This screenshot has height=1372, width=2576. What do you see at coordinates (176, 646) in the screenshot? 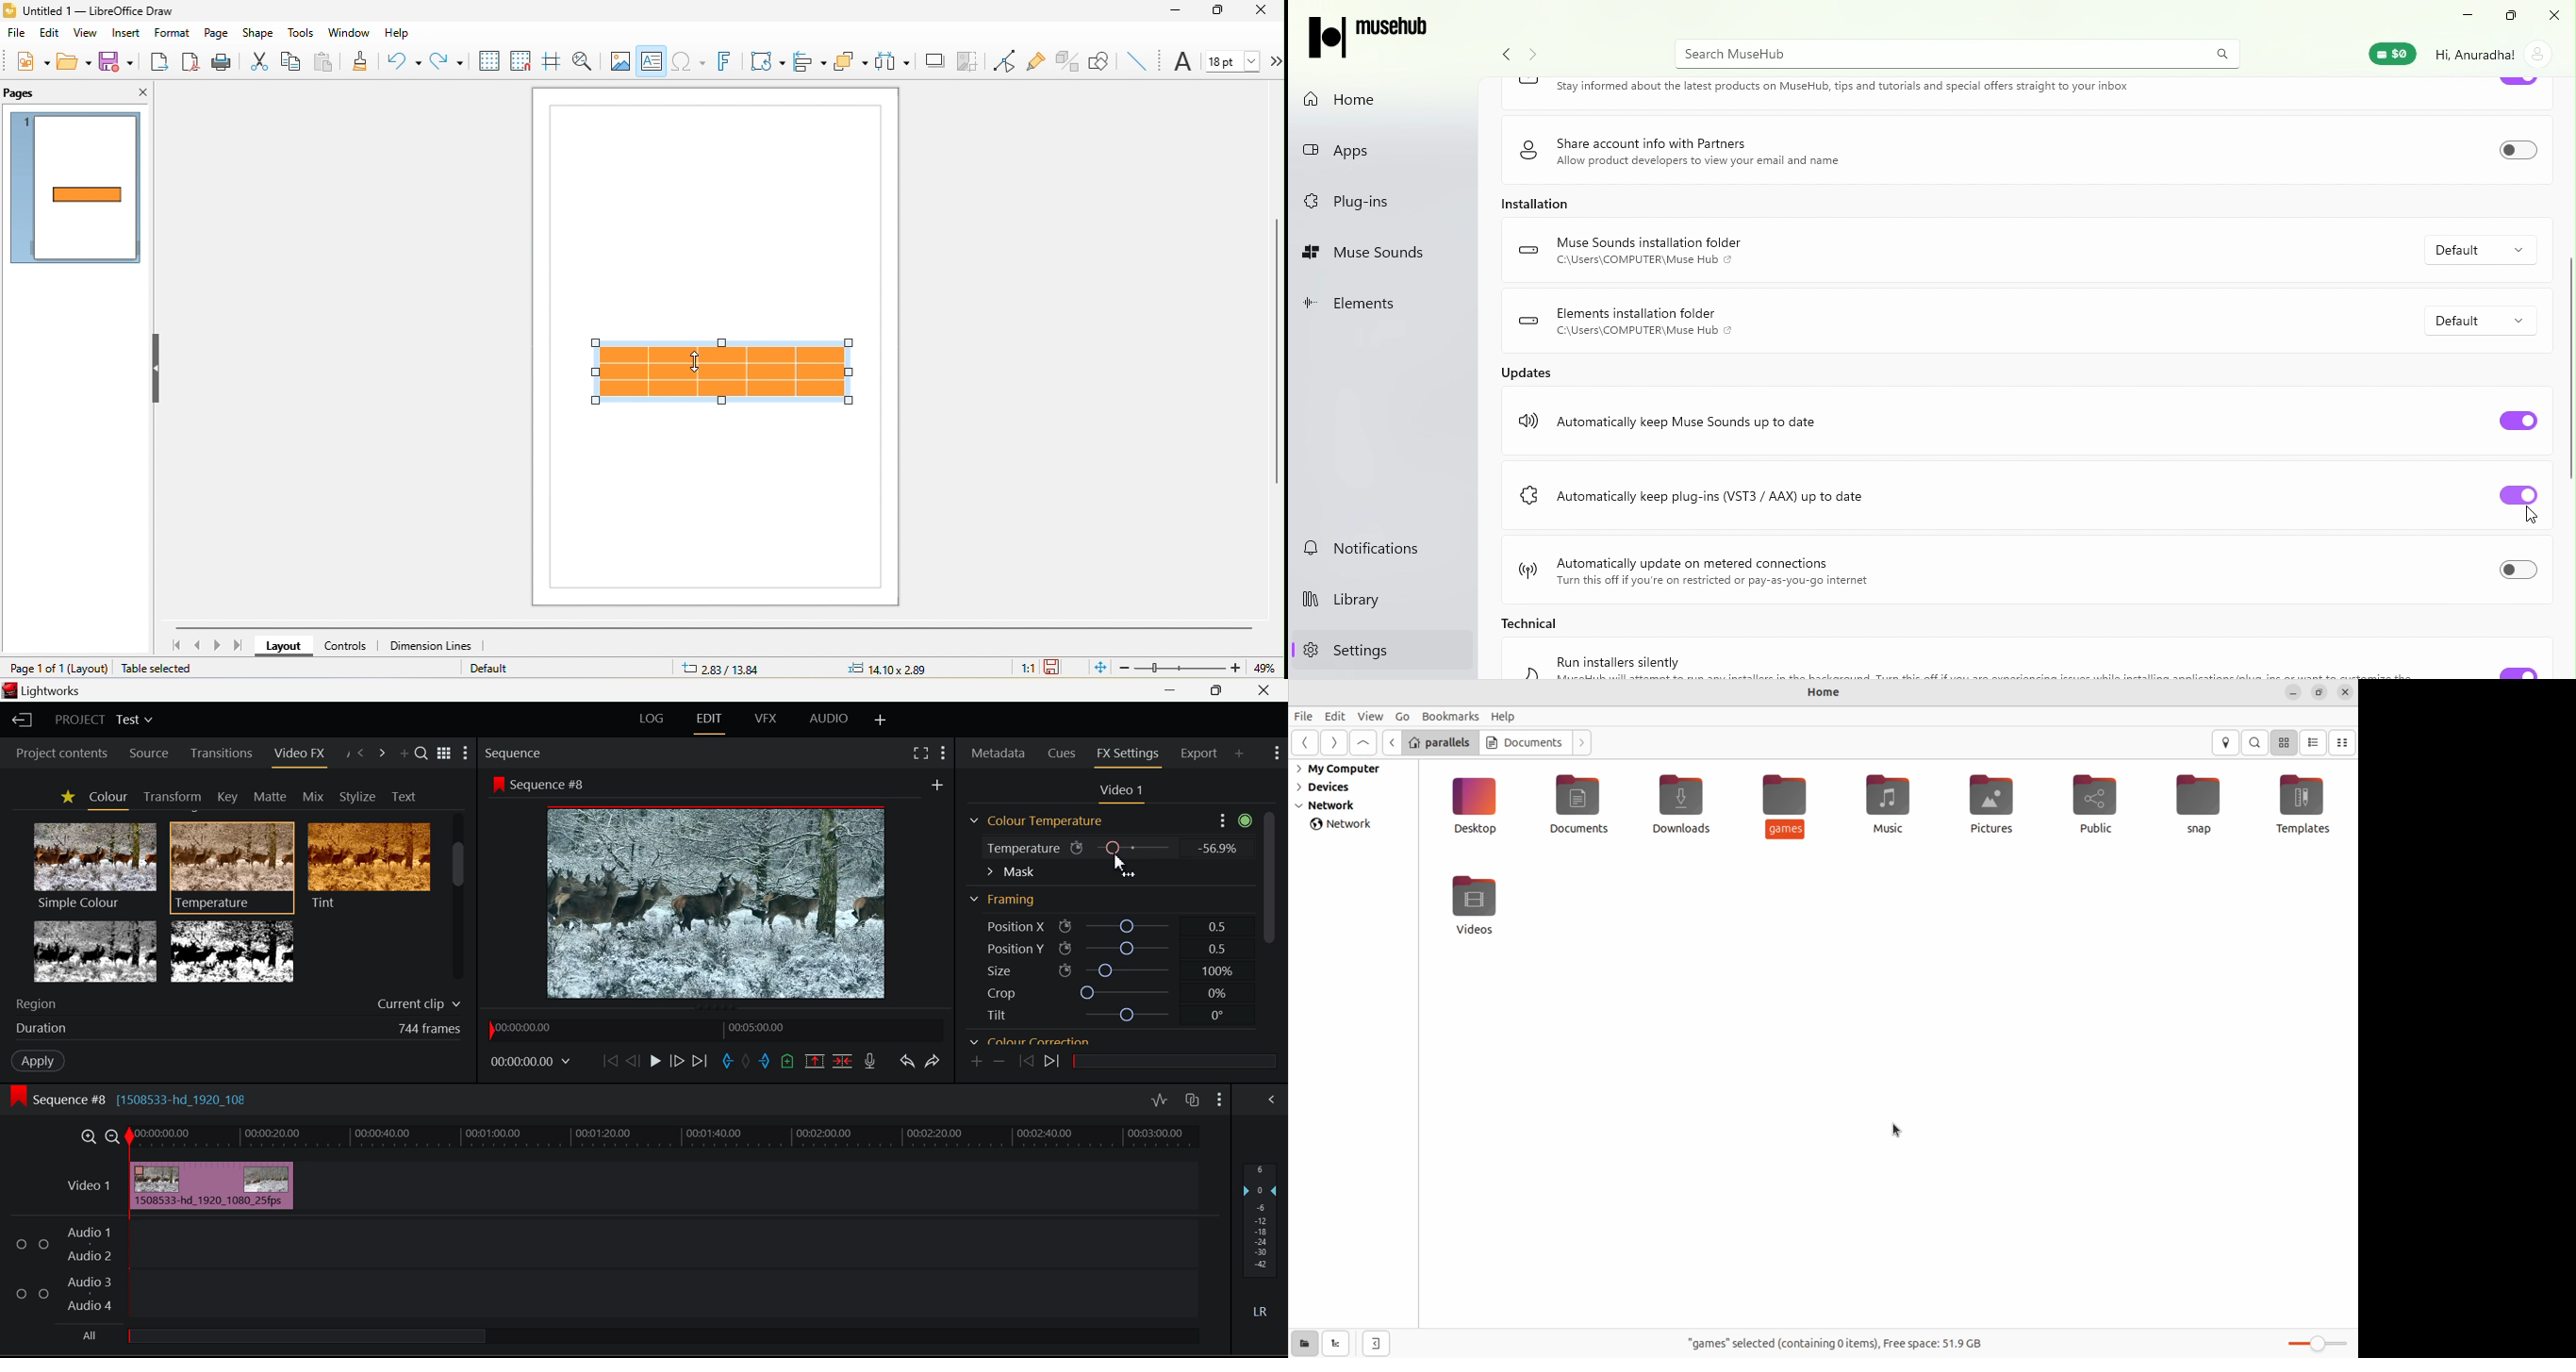
I see `first page` at bounding box center [176, 646].